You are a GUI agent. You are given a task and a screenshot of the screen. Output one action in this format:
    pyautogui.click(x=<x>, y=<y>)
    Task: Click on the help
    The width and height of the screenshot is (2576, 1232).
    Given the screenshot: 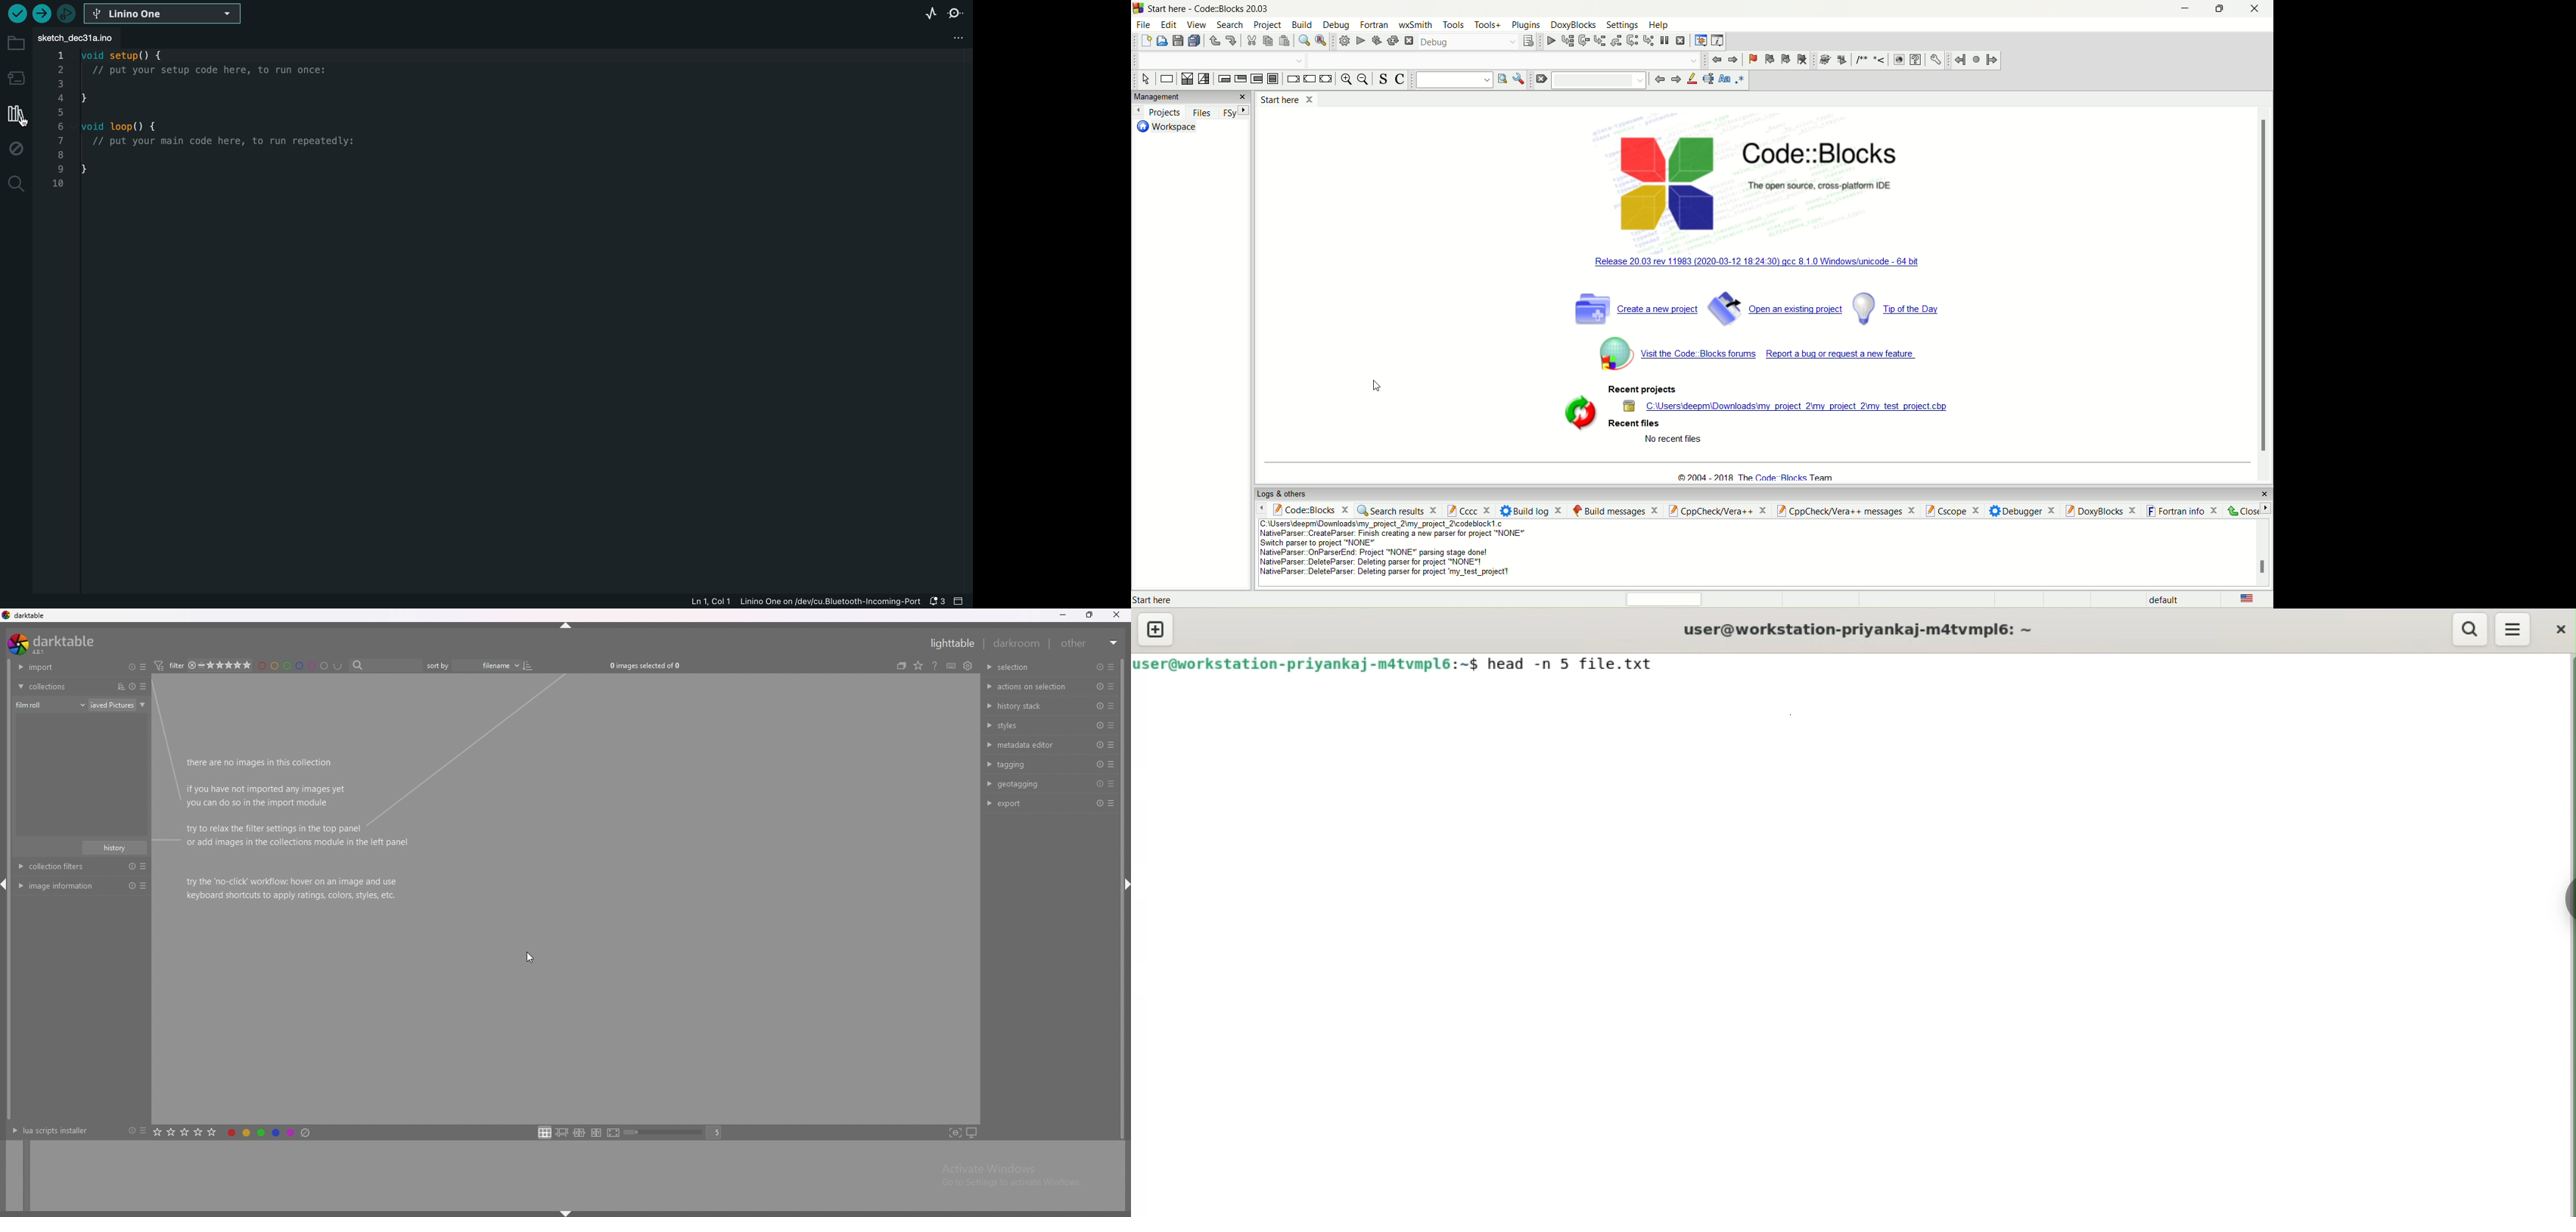 What is the action you would take?
    pyautogui.click(x=1658, y=26)
    